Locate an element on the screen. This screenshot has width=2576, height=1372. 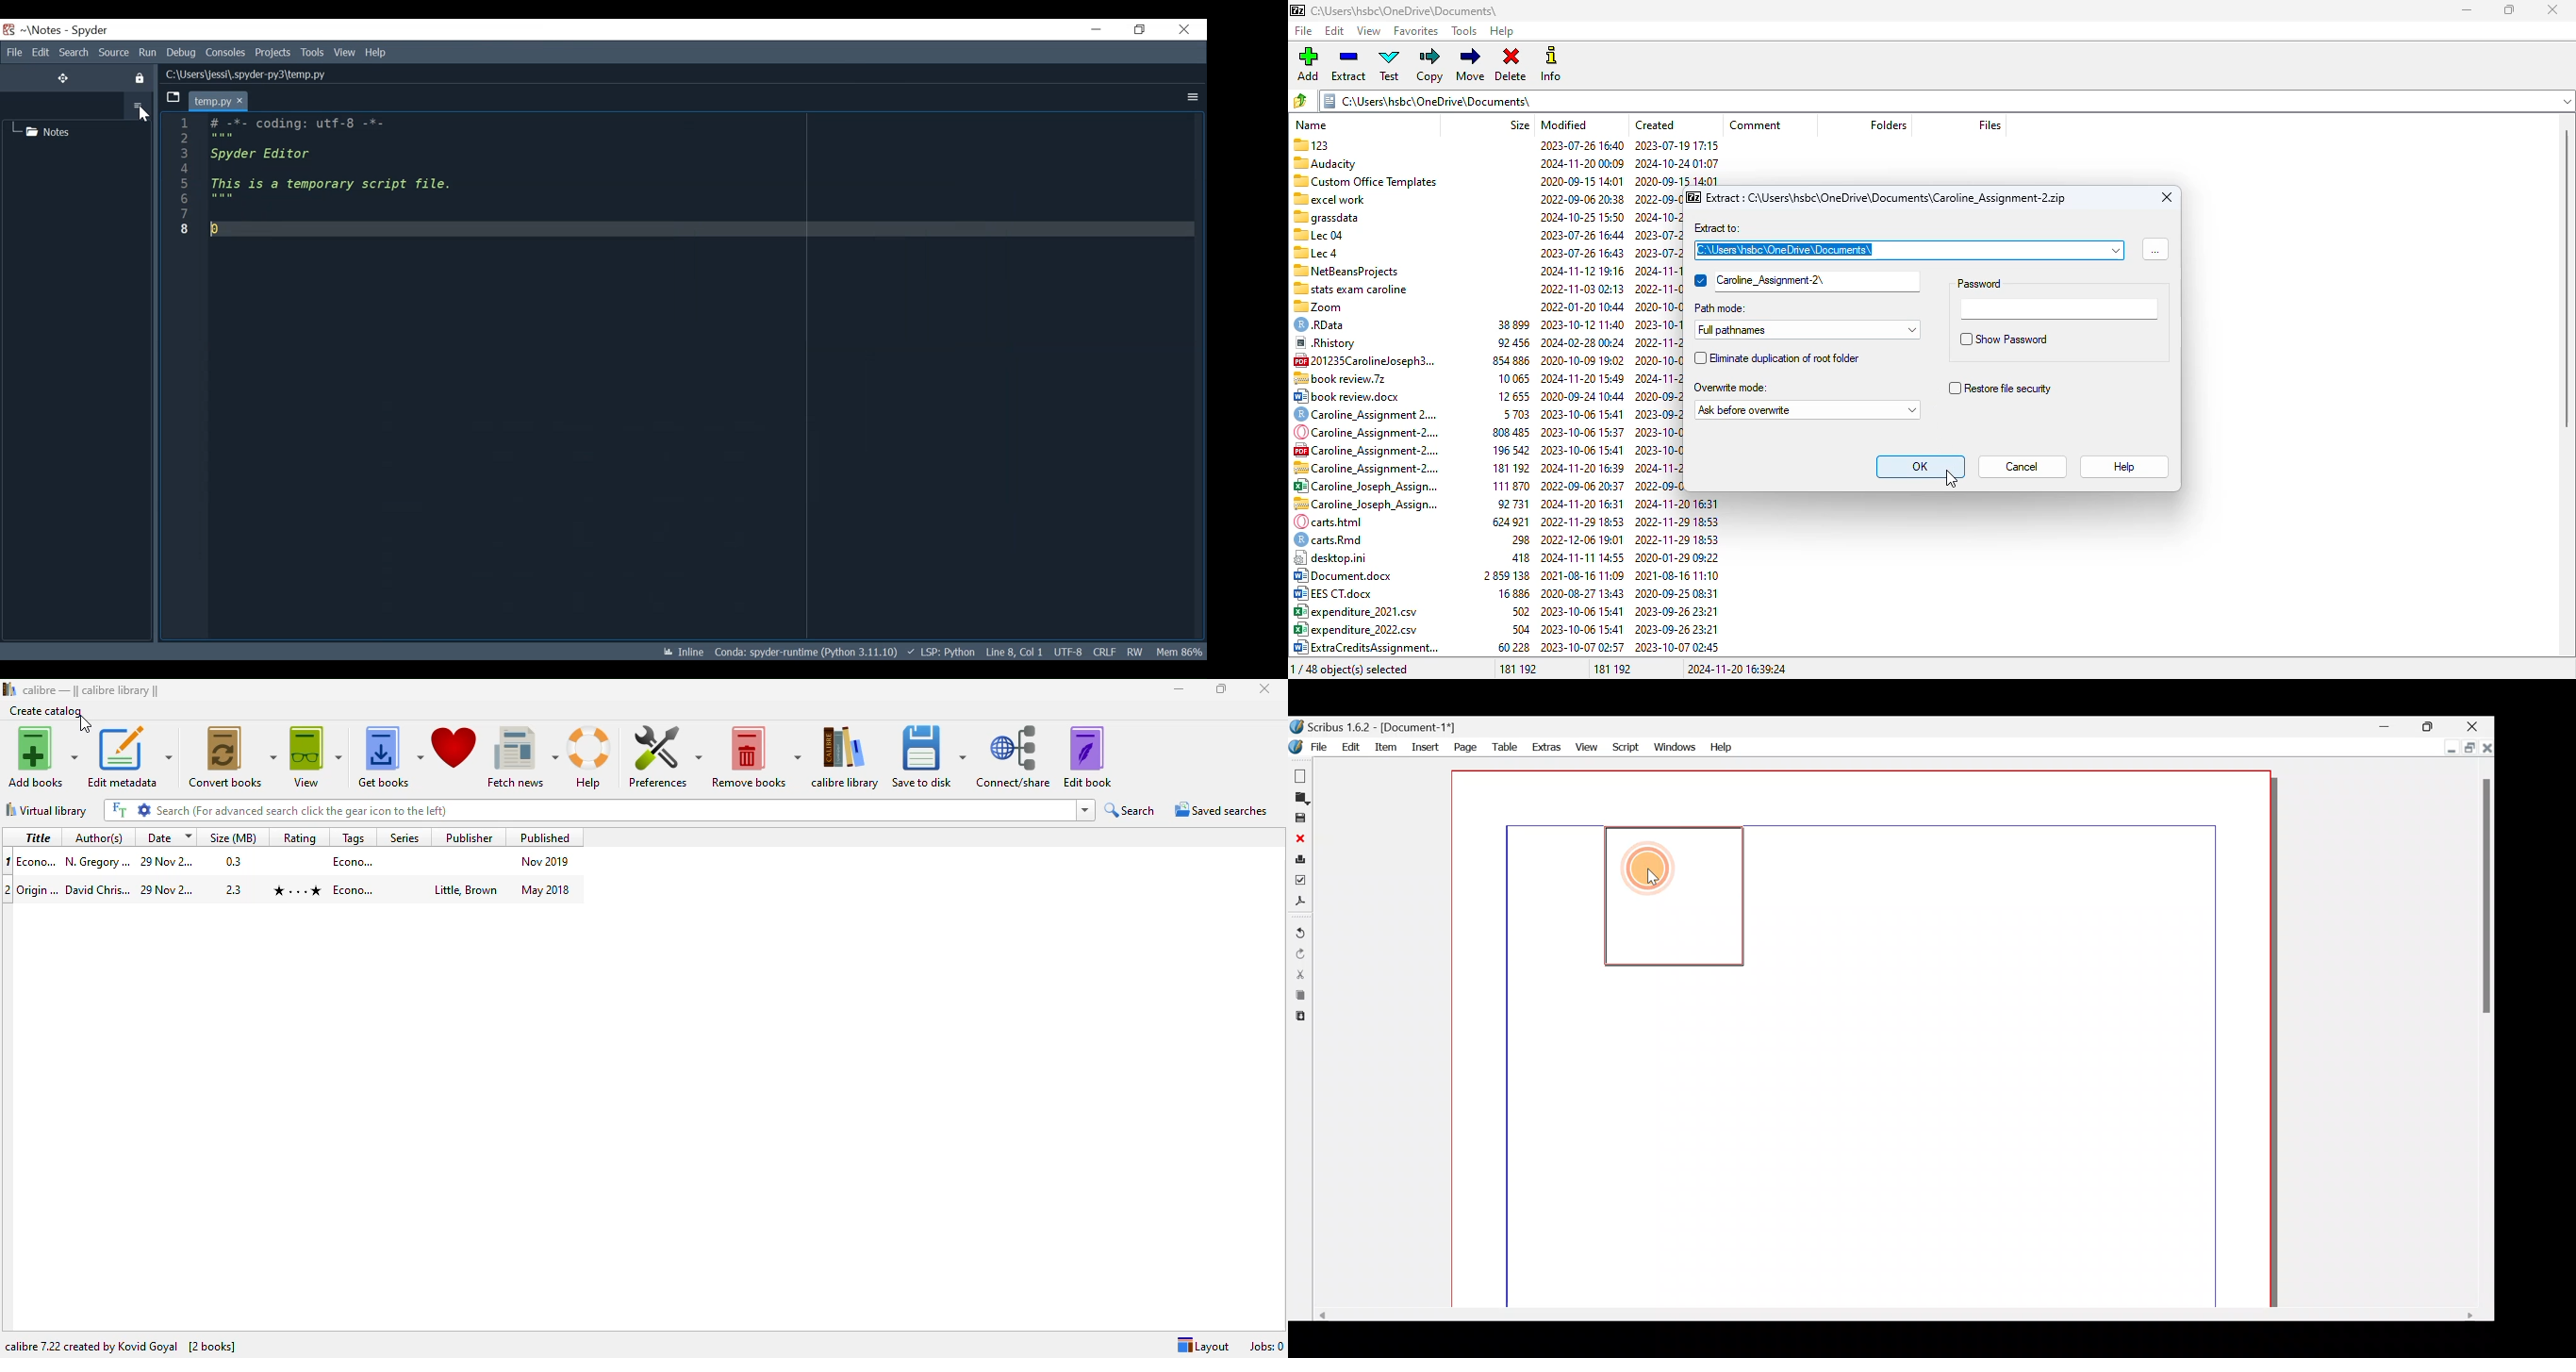
folder is located at coordinates (1944, 101).